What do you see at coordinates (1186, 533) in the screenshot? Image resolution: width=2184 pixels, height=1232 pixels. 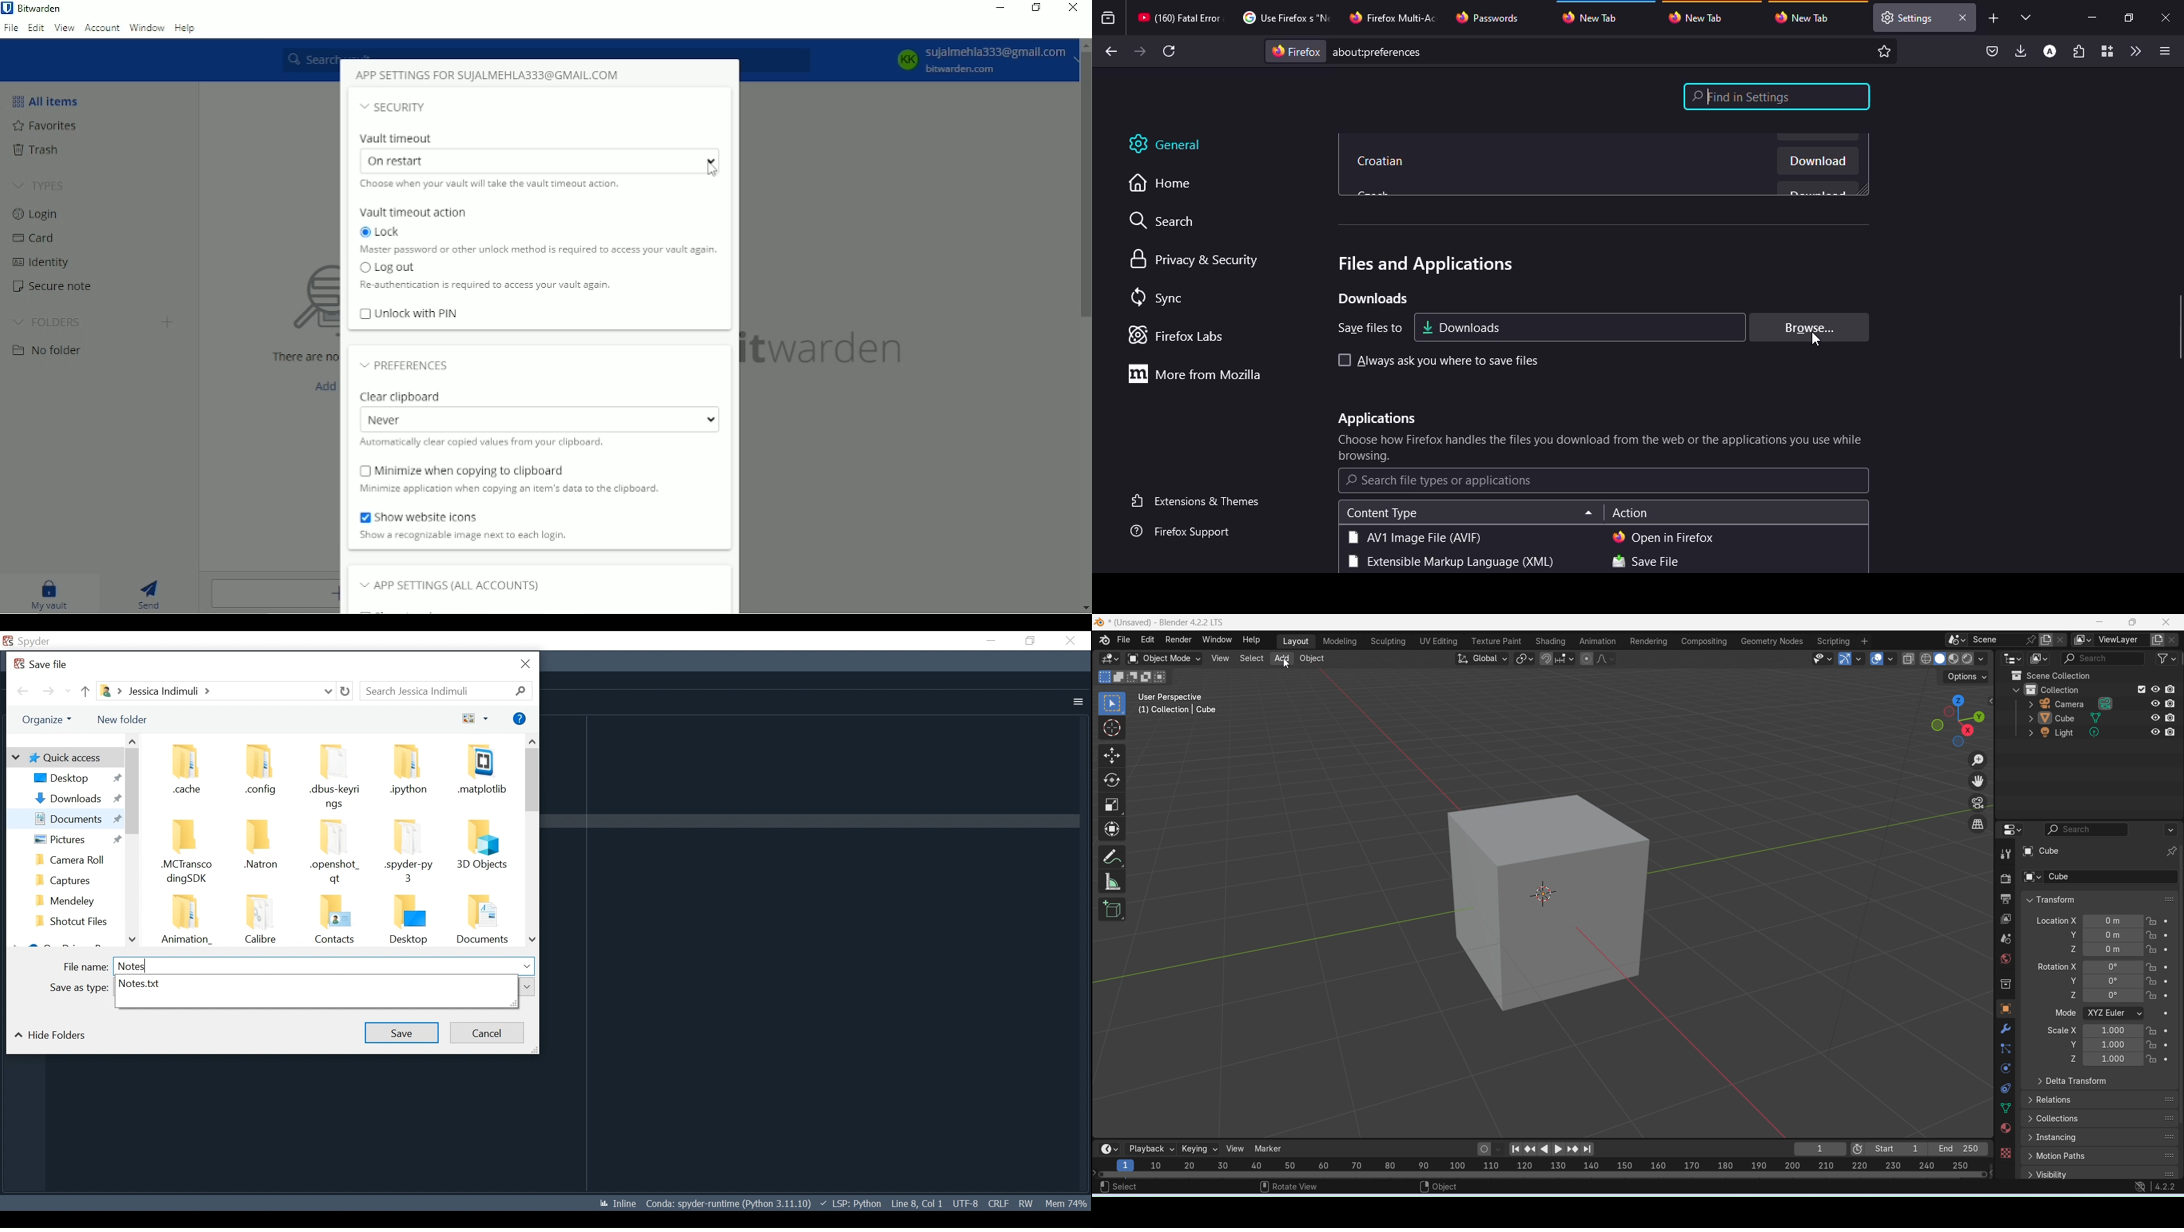 I see `support` at bounding box center [1186, 533].